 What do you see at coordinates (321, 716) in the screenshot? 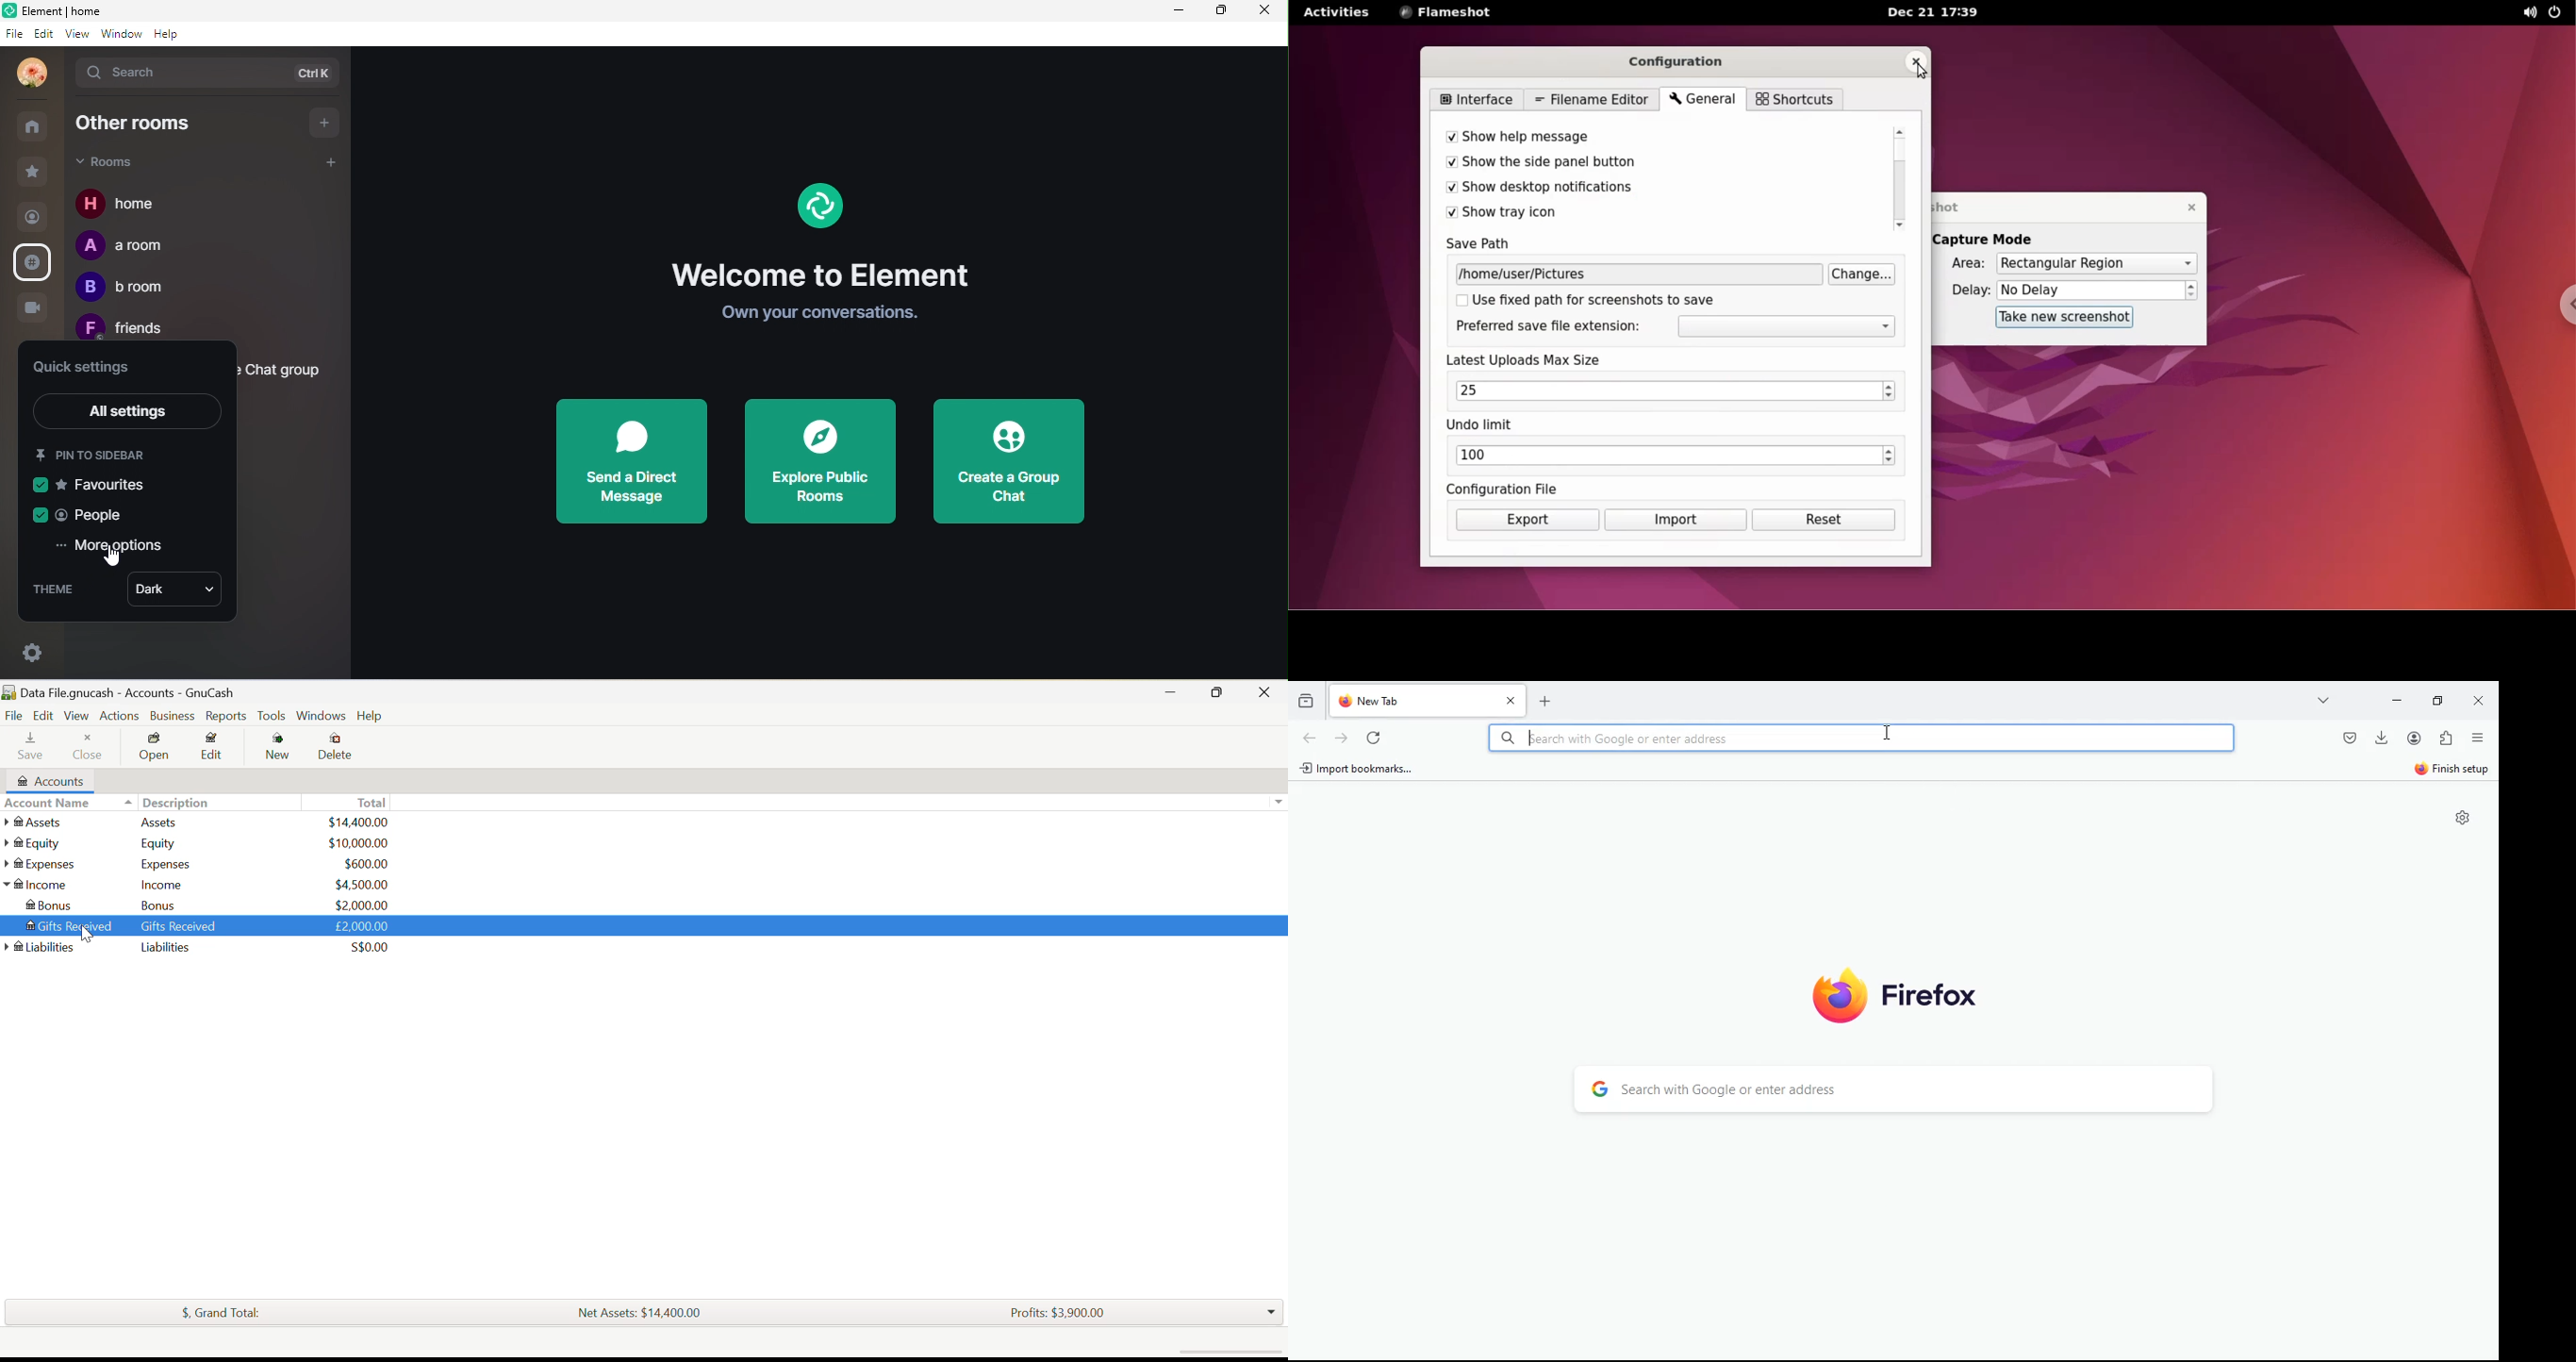
I see `Windows` at bounding box center [321, 716].